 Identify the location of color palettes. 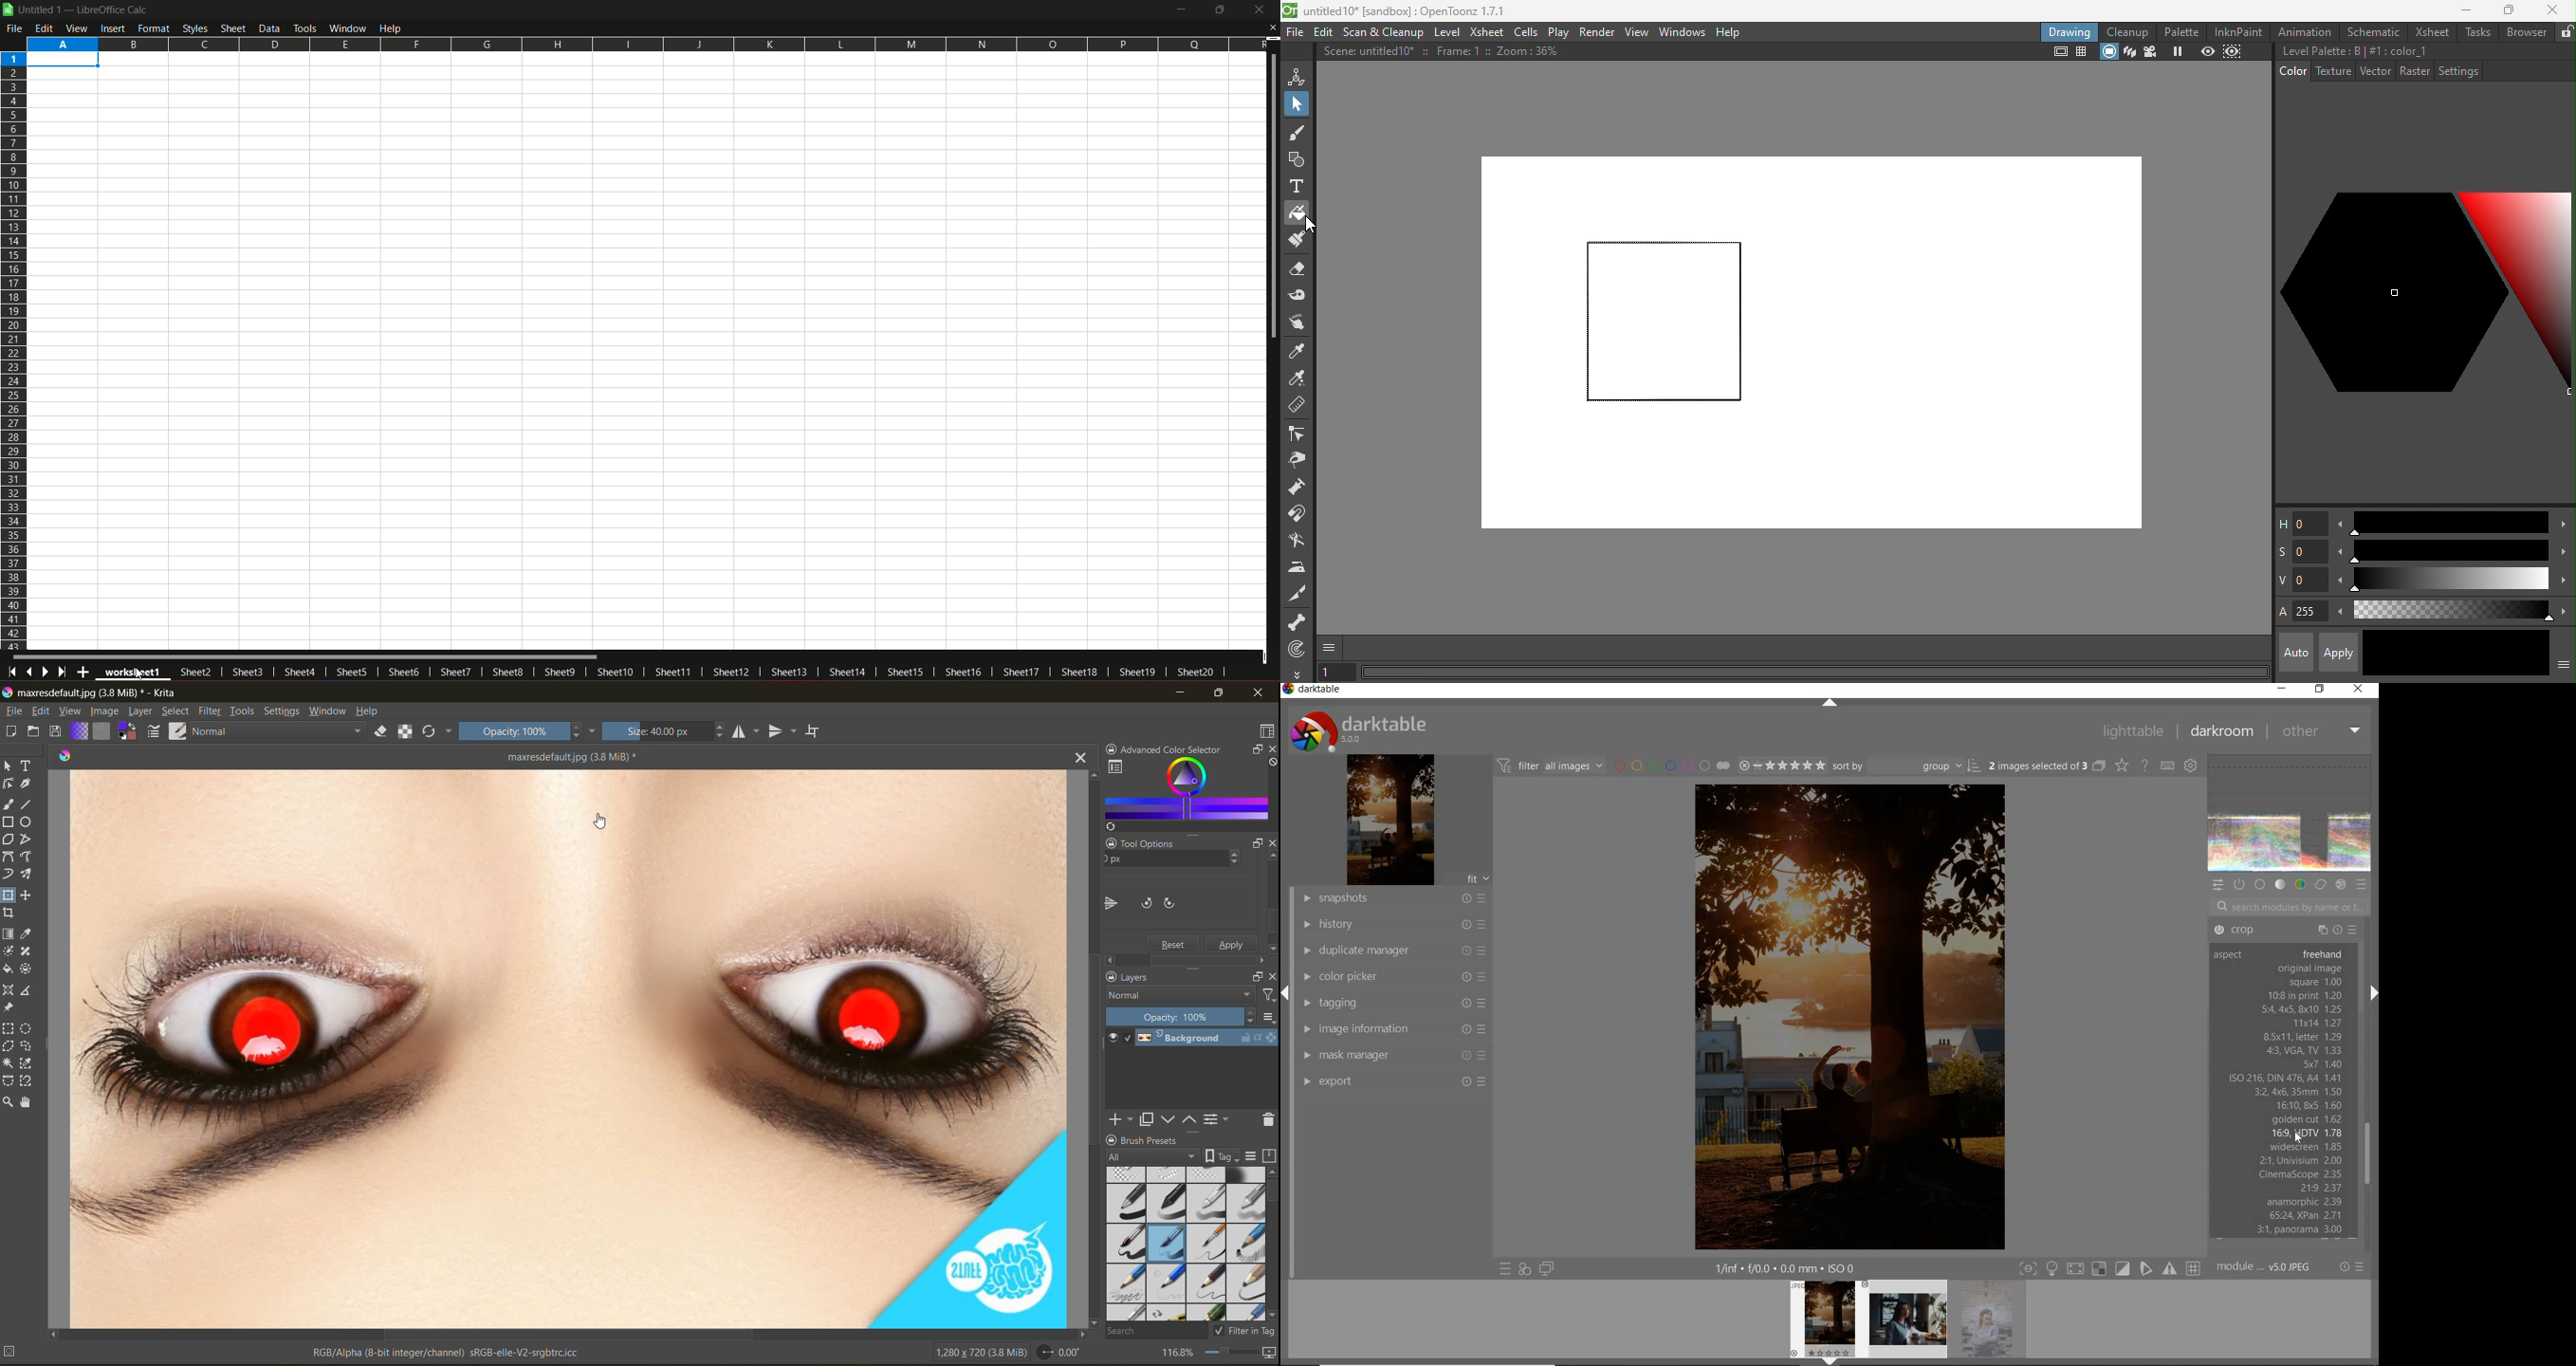
(2425, 299).